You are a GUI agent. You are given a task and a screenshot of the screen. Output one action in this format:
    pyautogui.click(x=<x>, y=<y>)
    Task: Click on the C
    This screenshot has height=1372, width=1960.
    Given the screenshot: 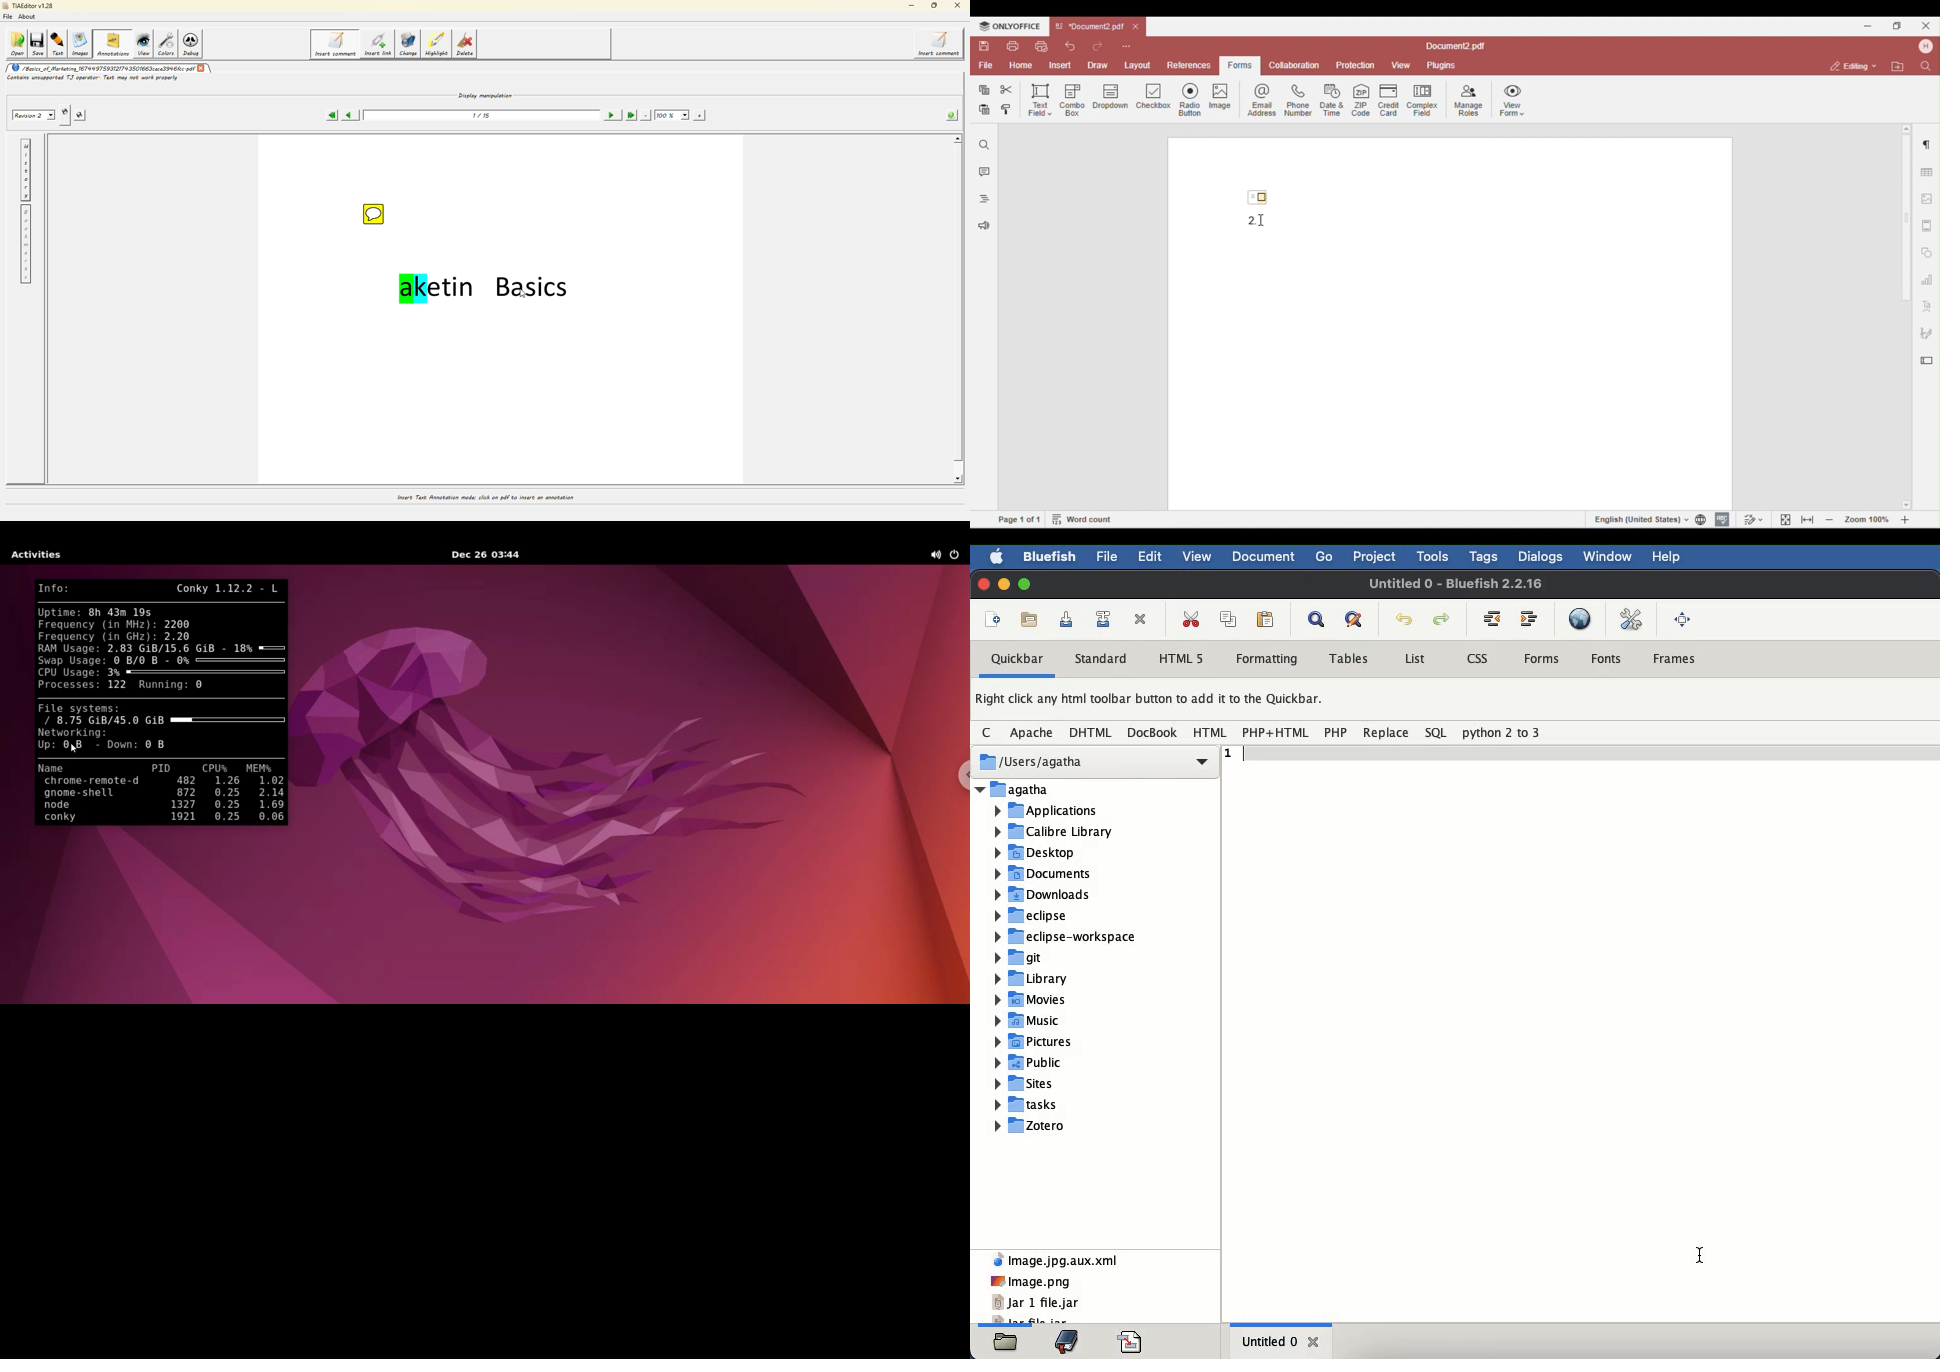 What is the action you would take?
    pyautogui.click(x=989, y=731)
    